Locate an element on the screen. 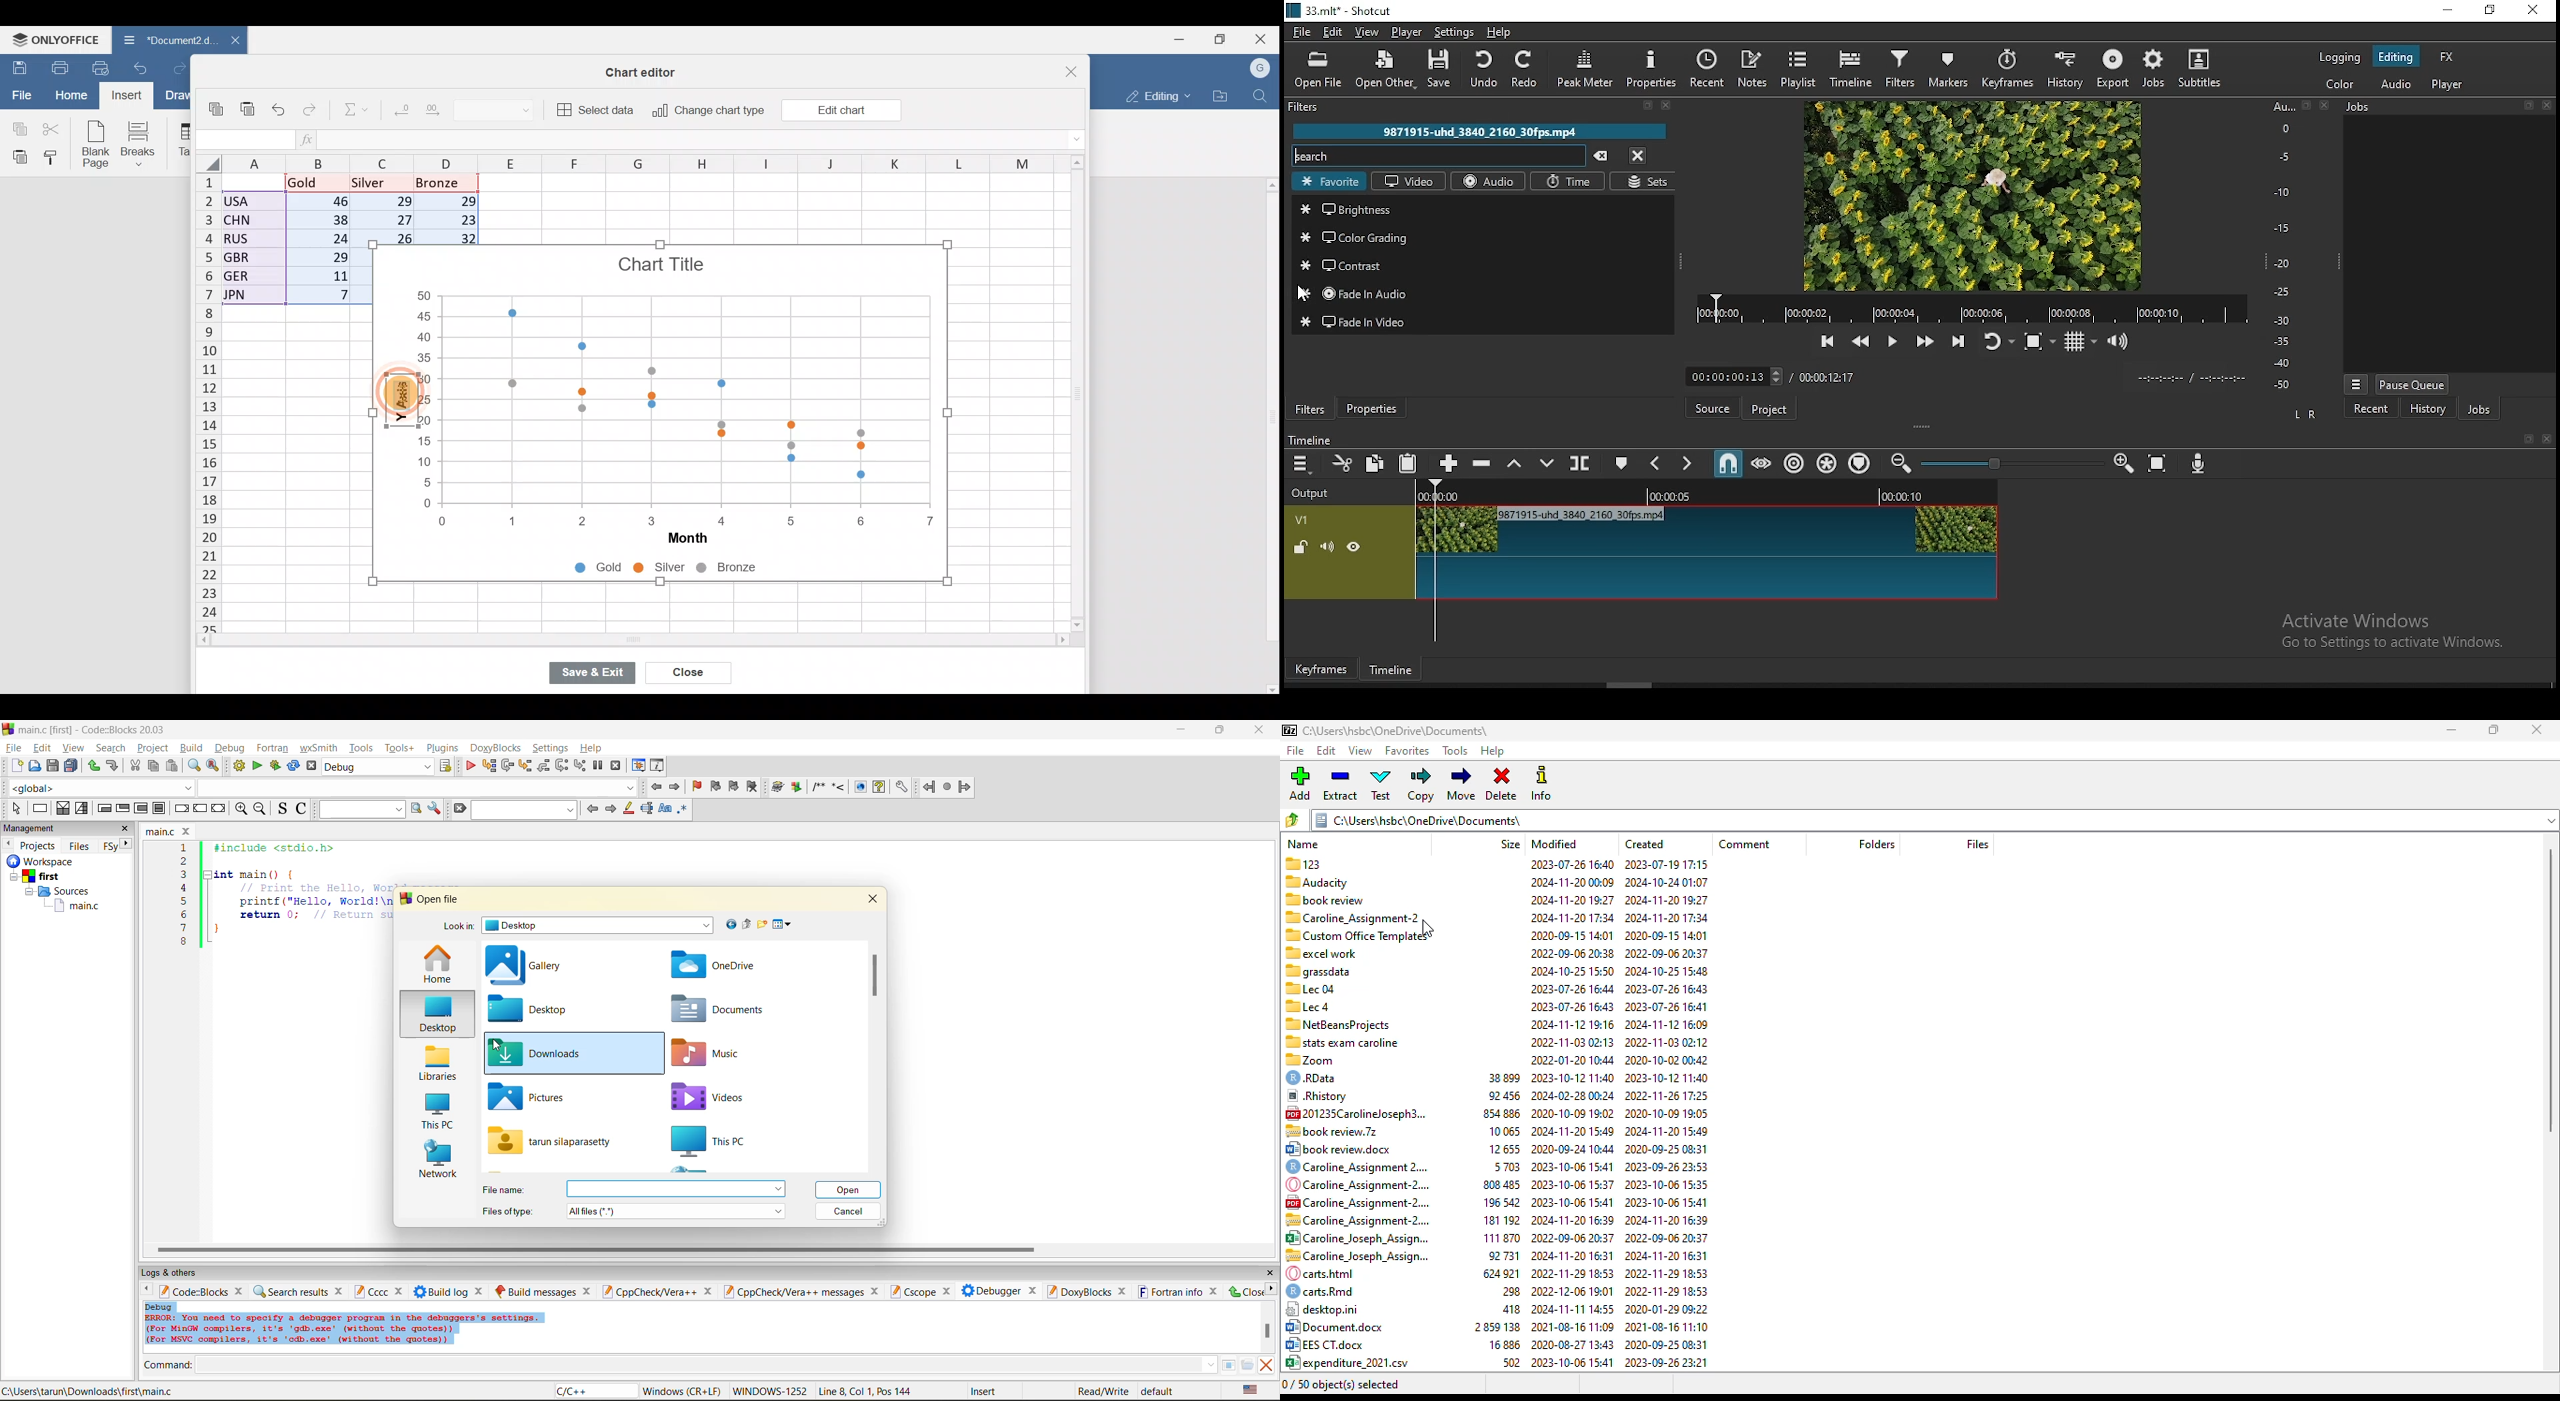 This screenshot has width=2576, height=1428. folder name is located at coordinates (599, 925).